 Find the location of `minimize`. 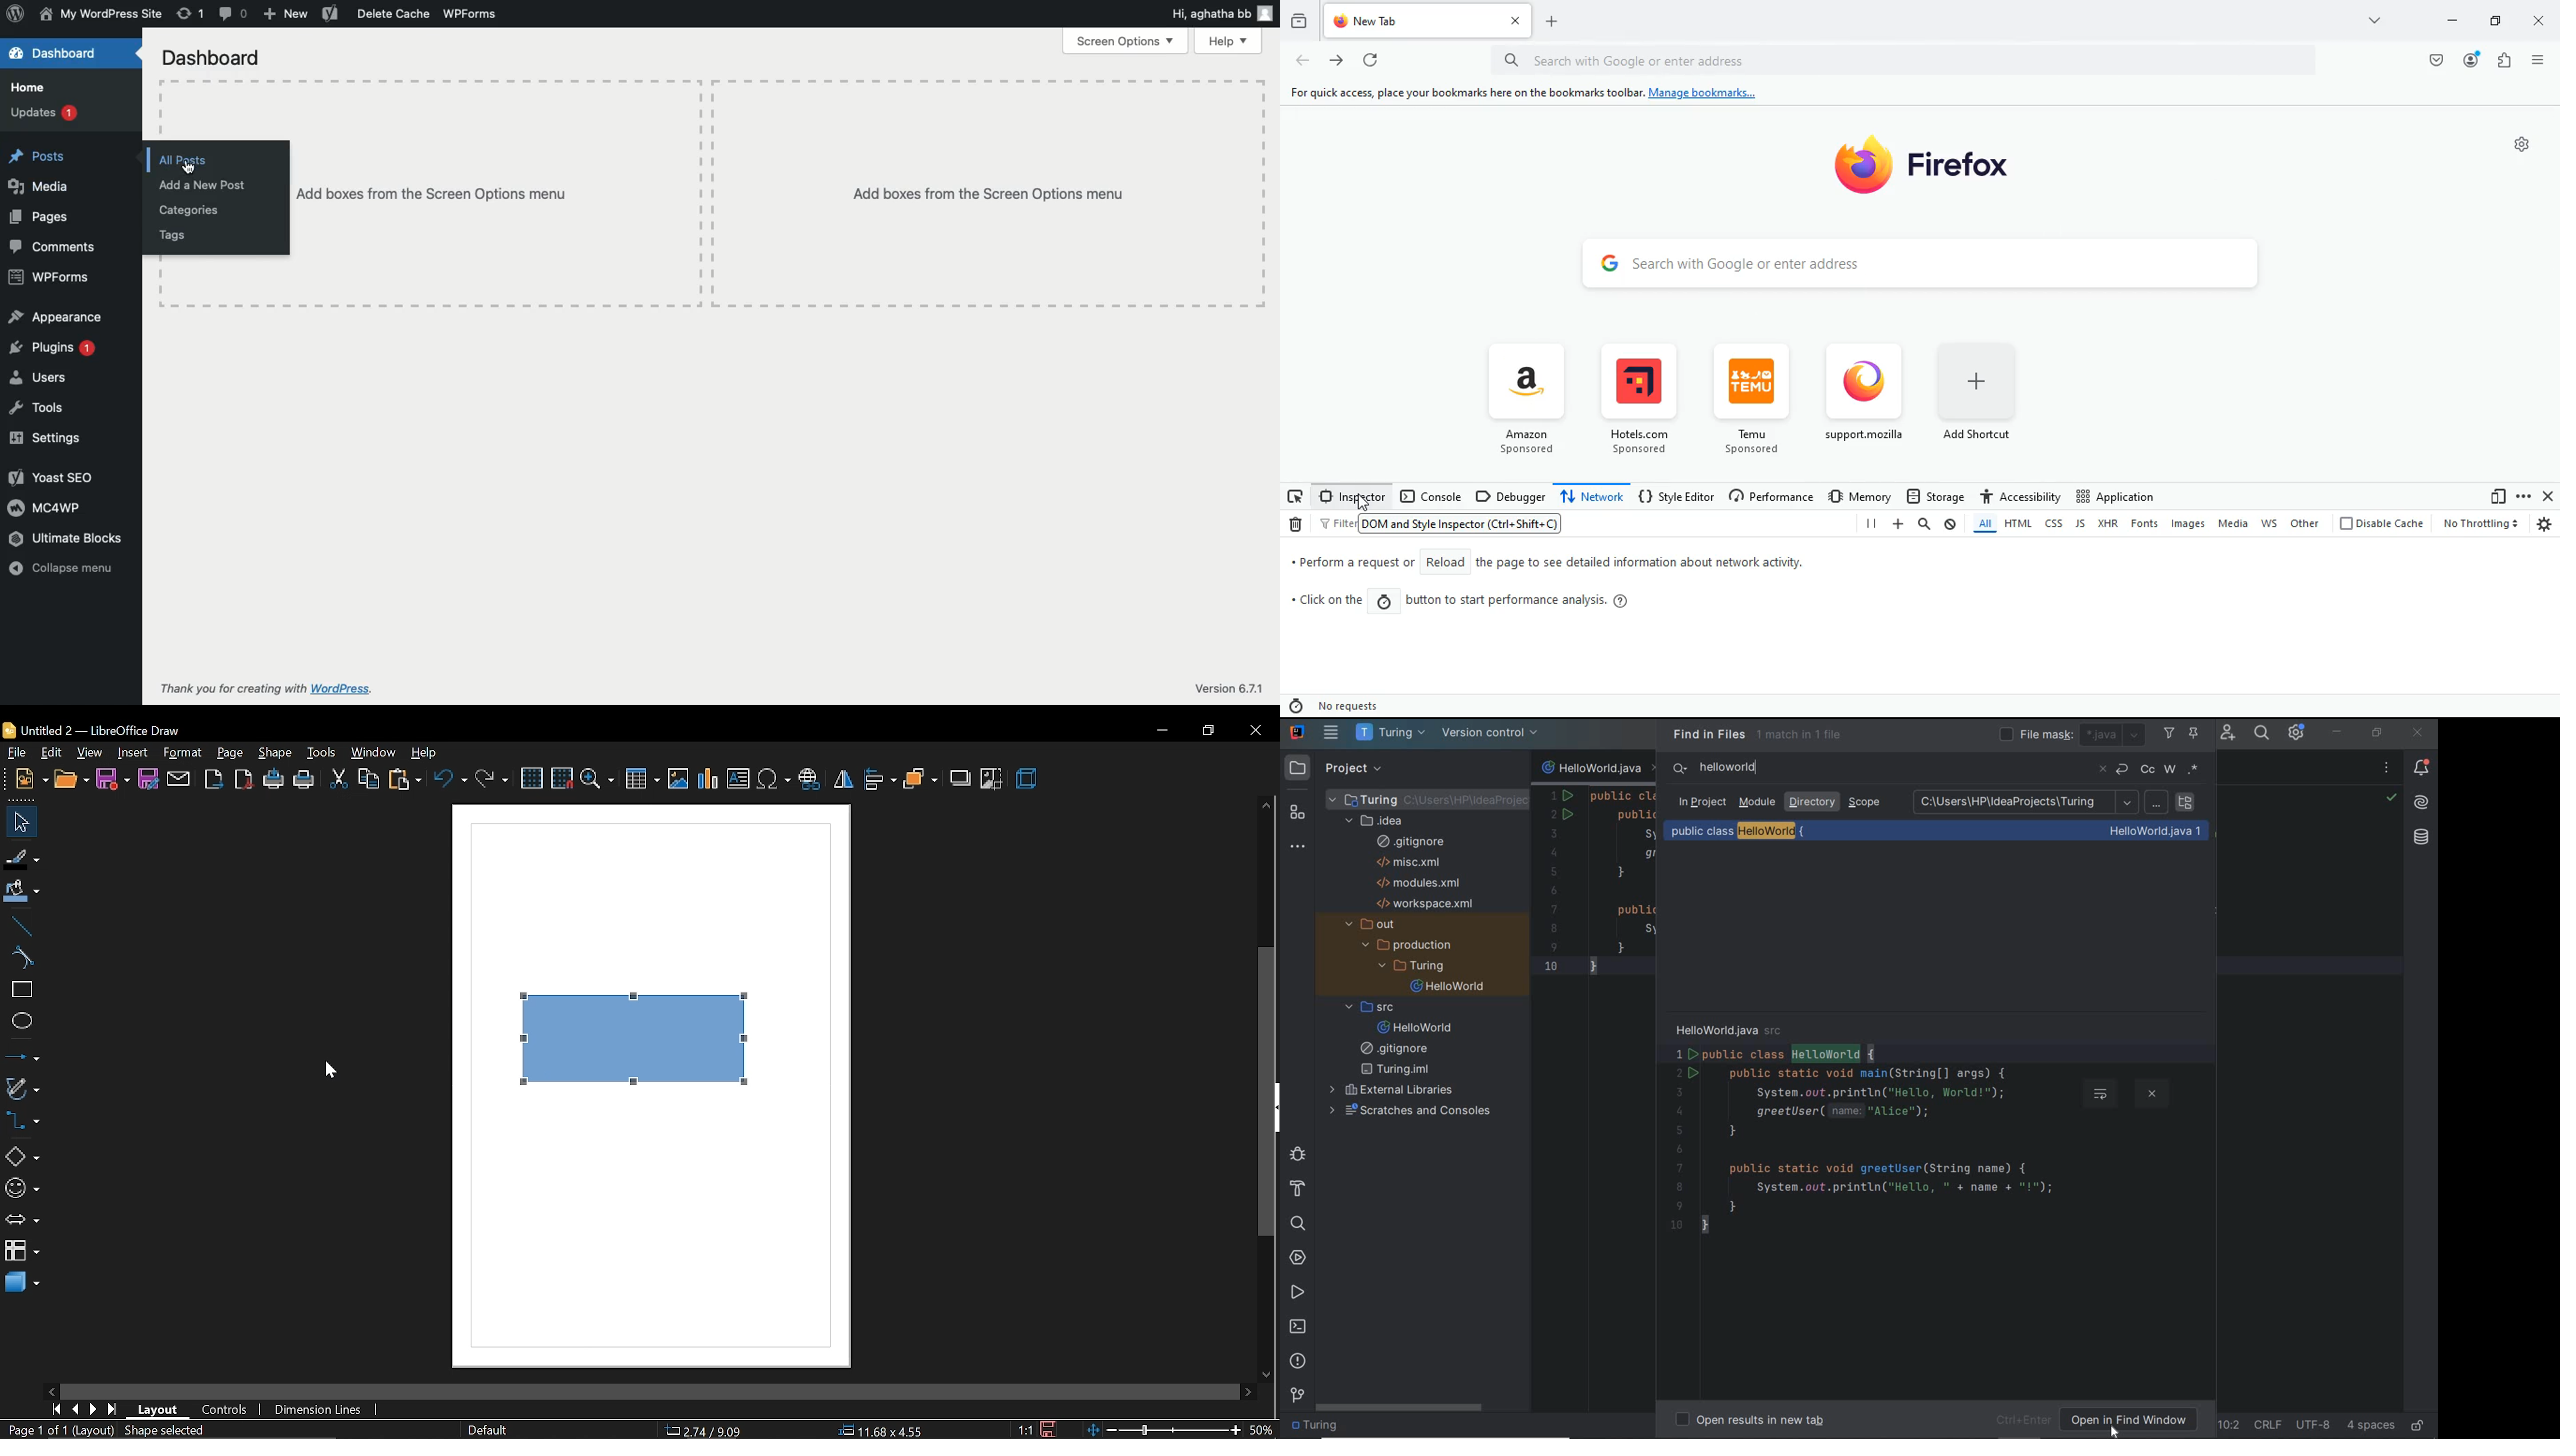

minimize is located at coordinates (1160, 731).